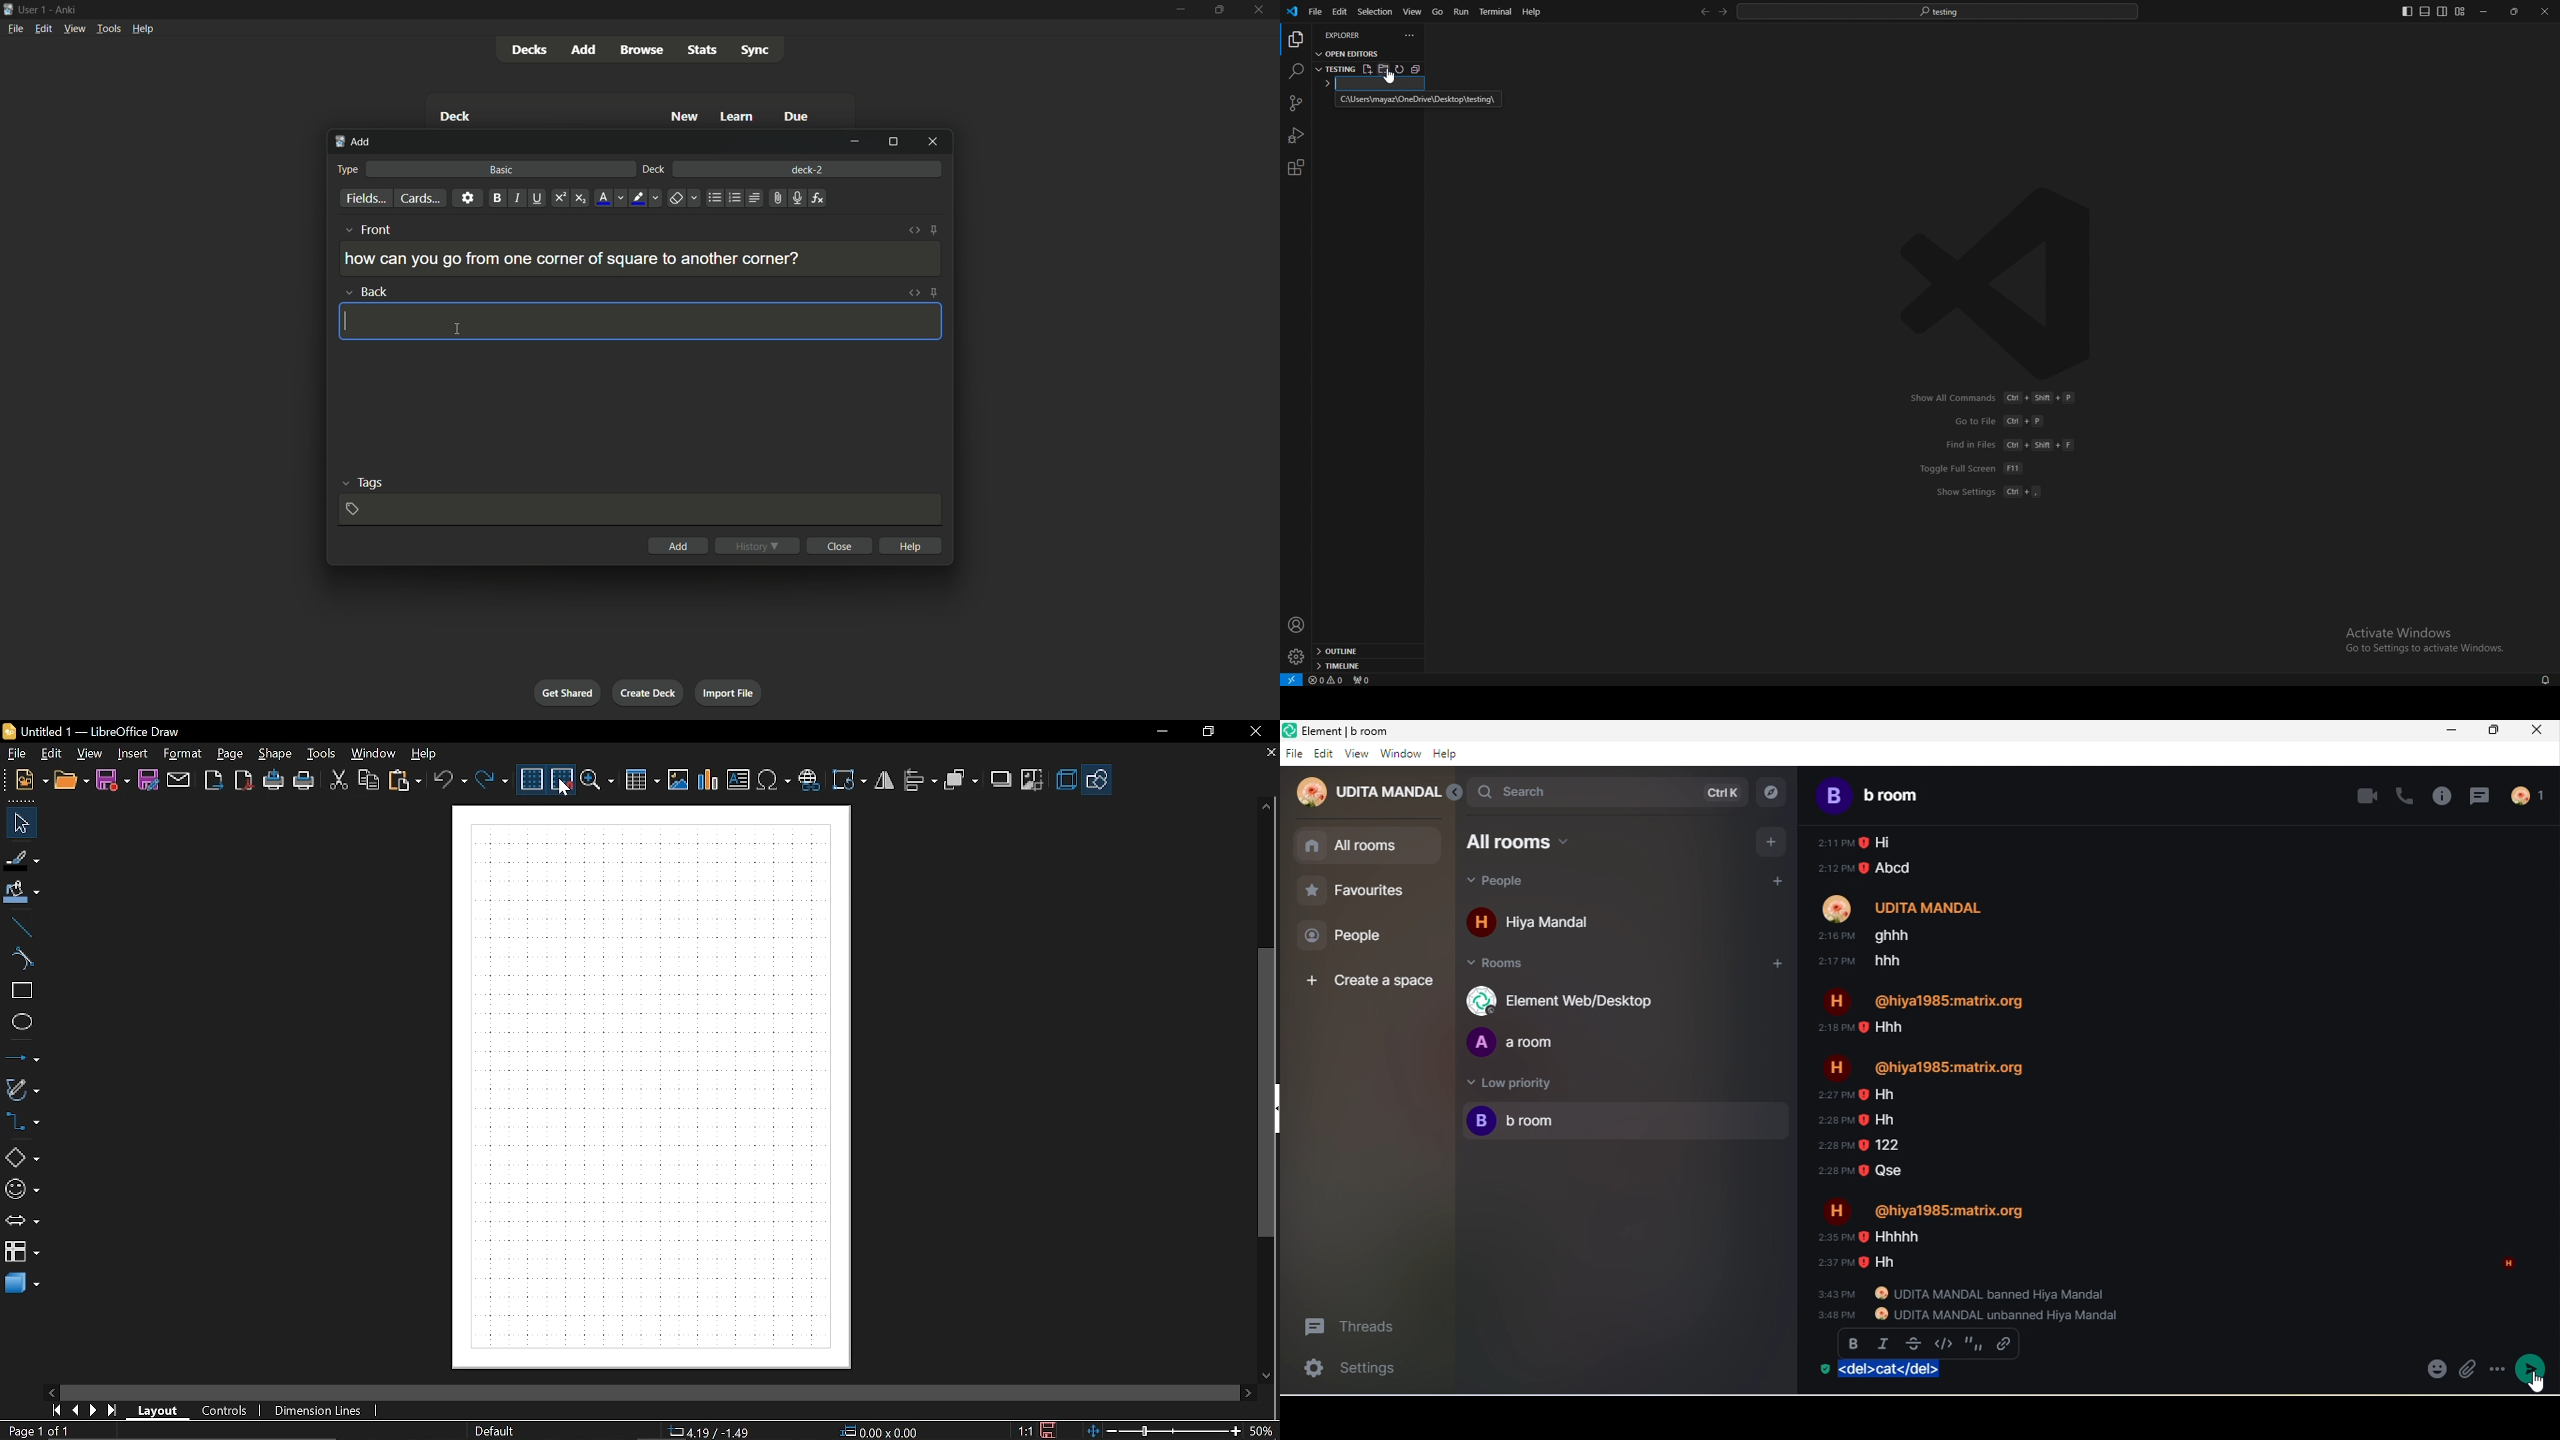 The height and width of the screenshot is (1456, 2576). I want to click on Untitled 1 - LibreOffice Draw, so click(97, 729).